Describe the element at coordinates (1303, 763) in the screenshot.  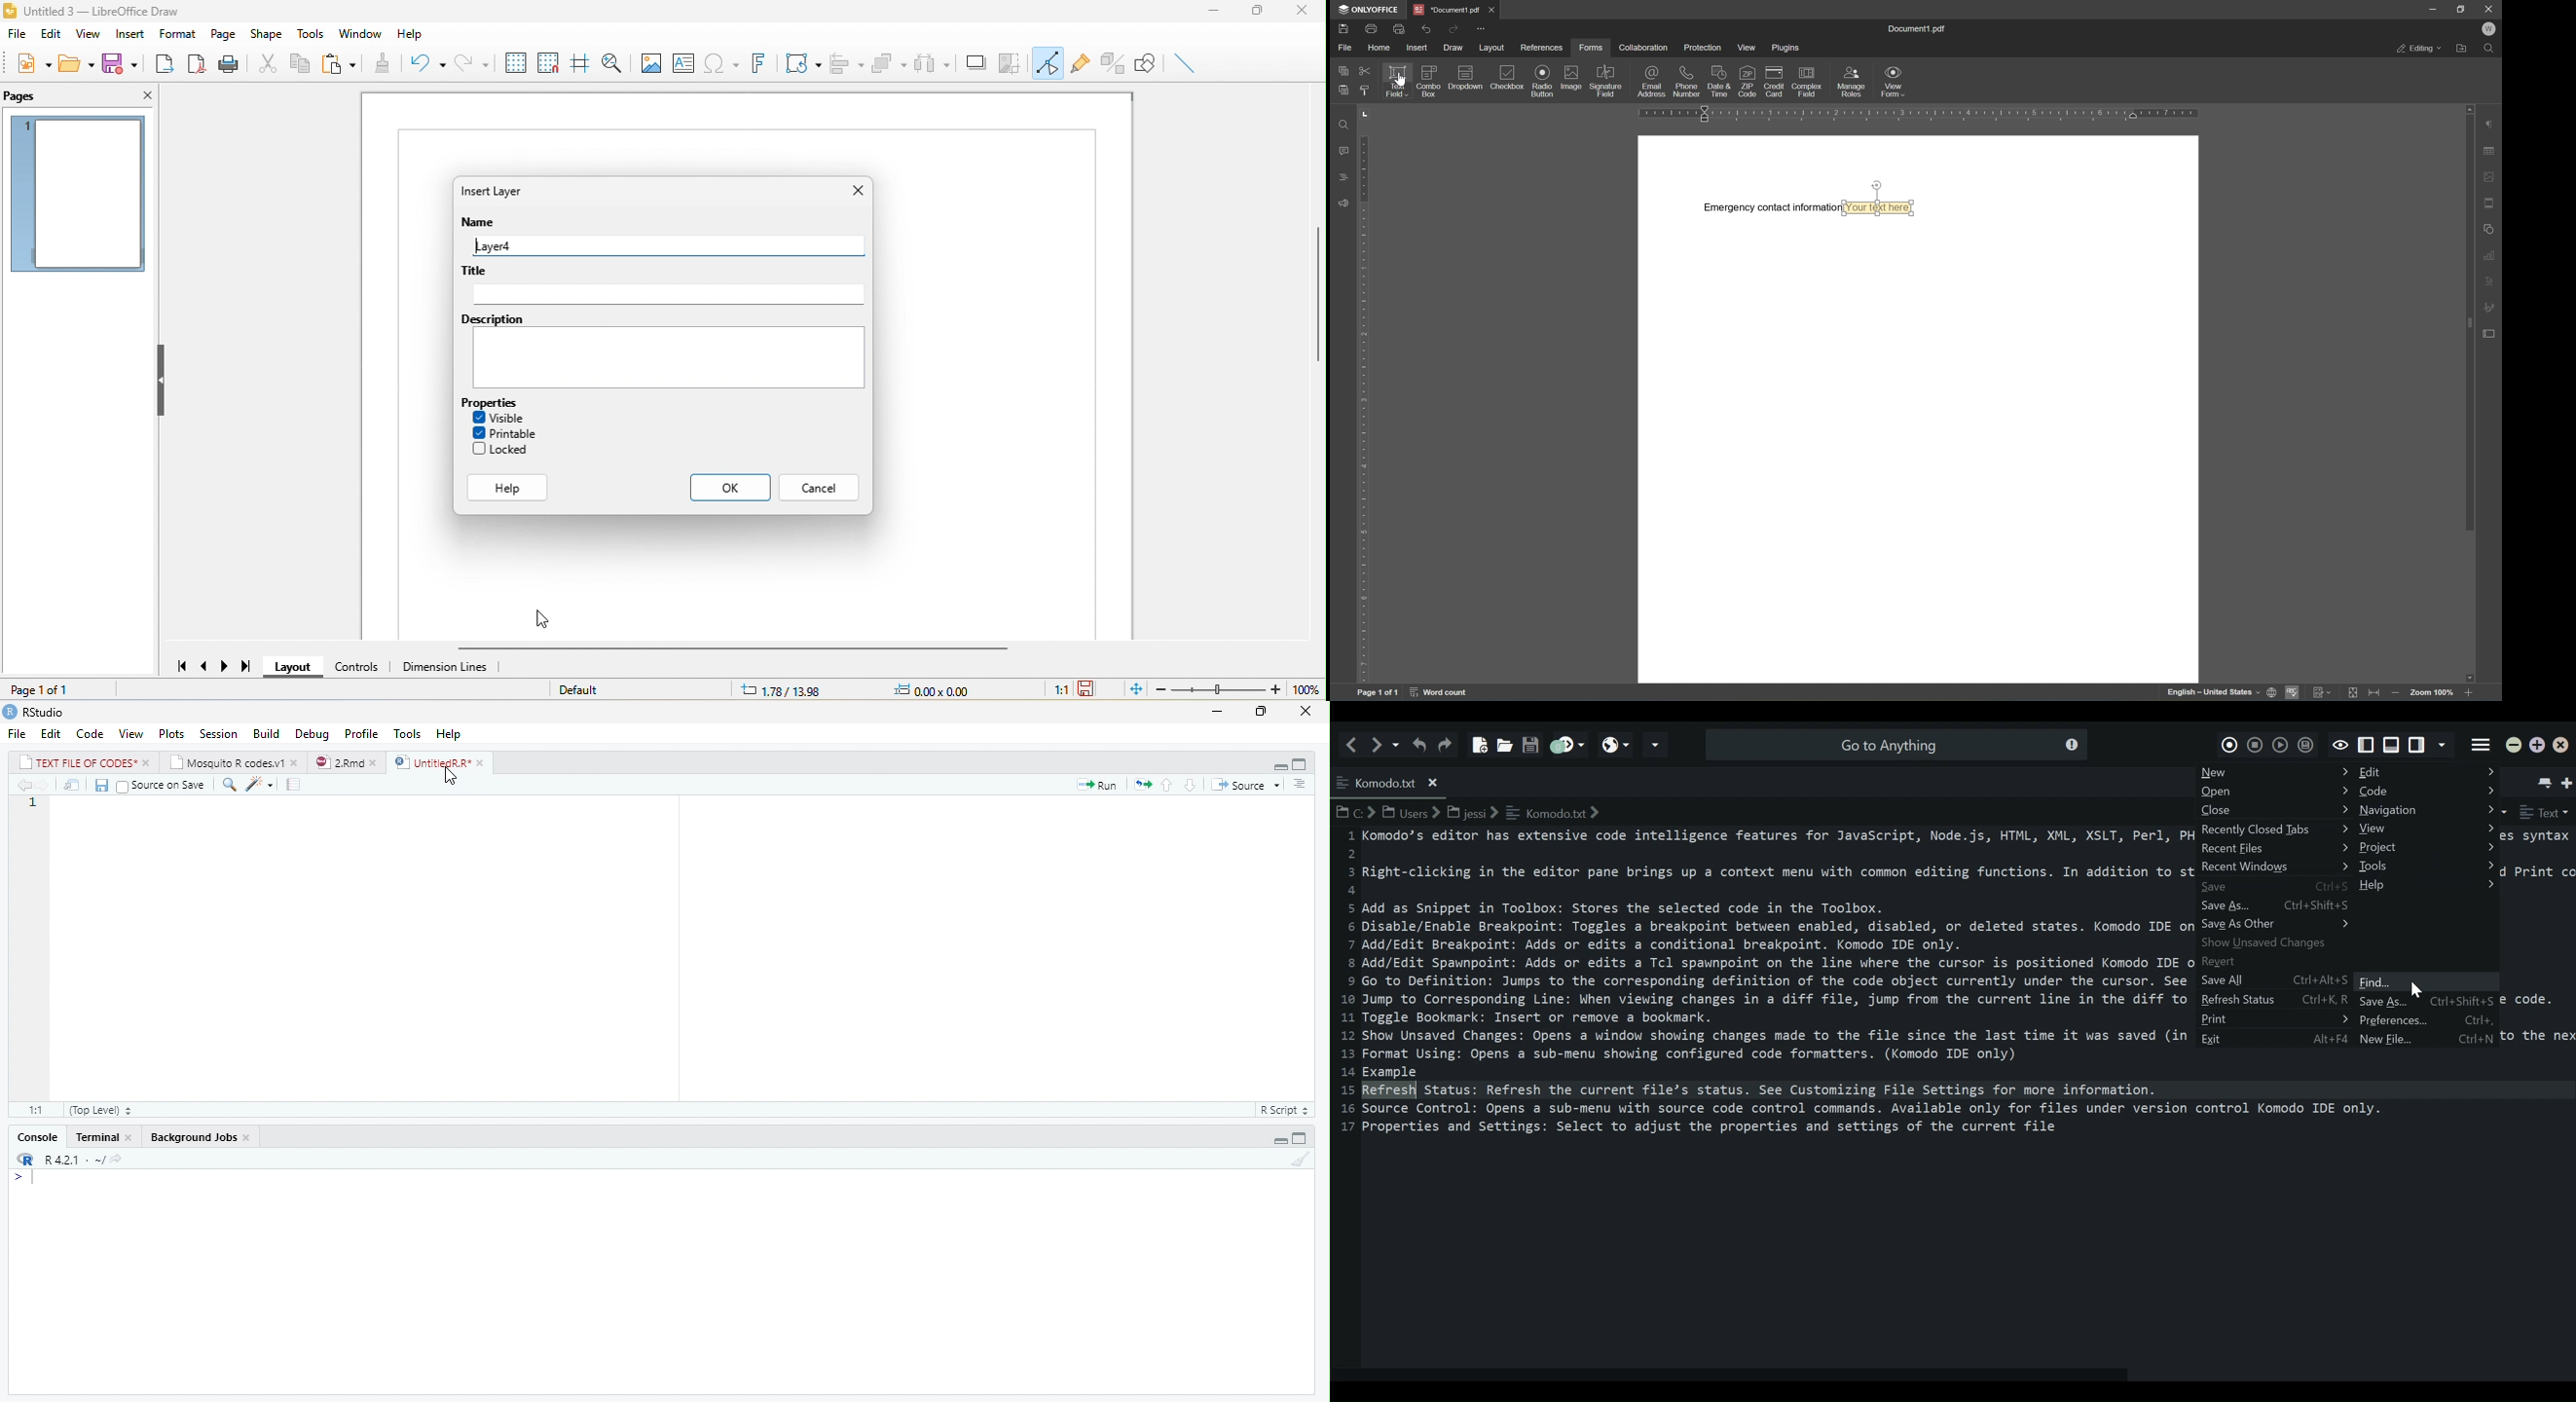
I see `Full Height` at that location.